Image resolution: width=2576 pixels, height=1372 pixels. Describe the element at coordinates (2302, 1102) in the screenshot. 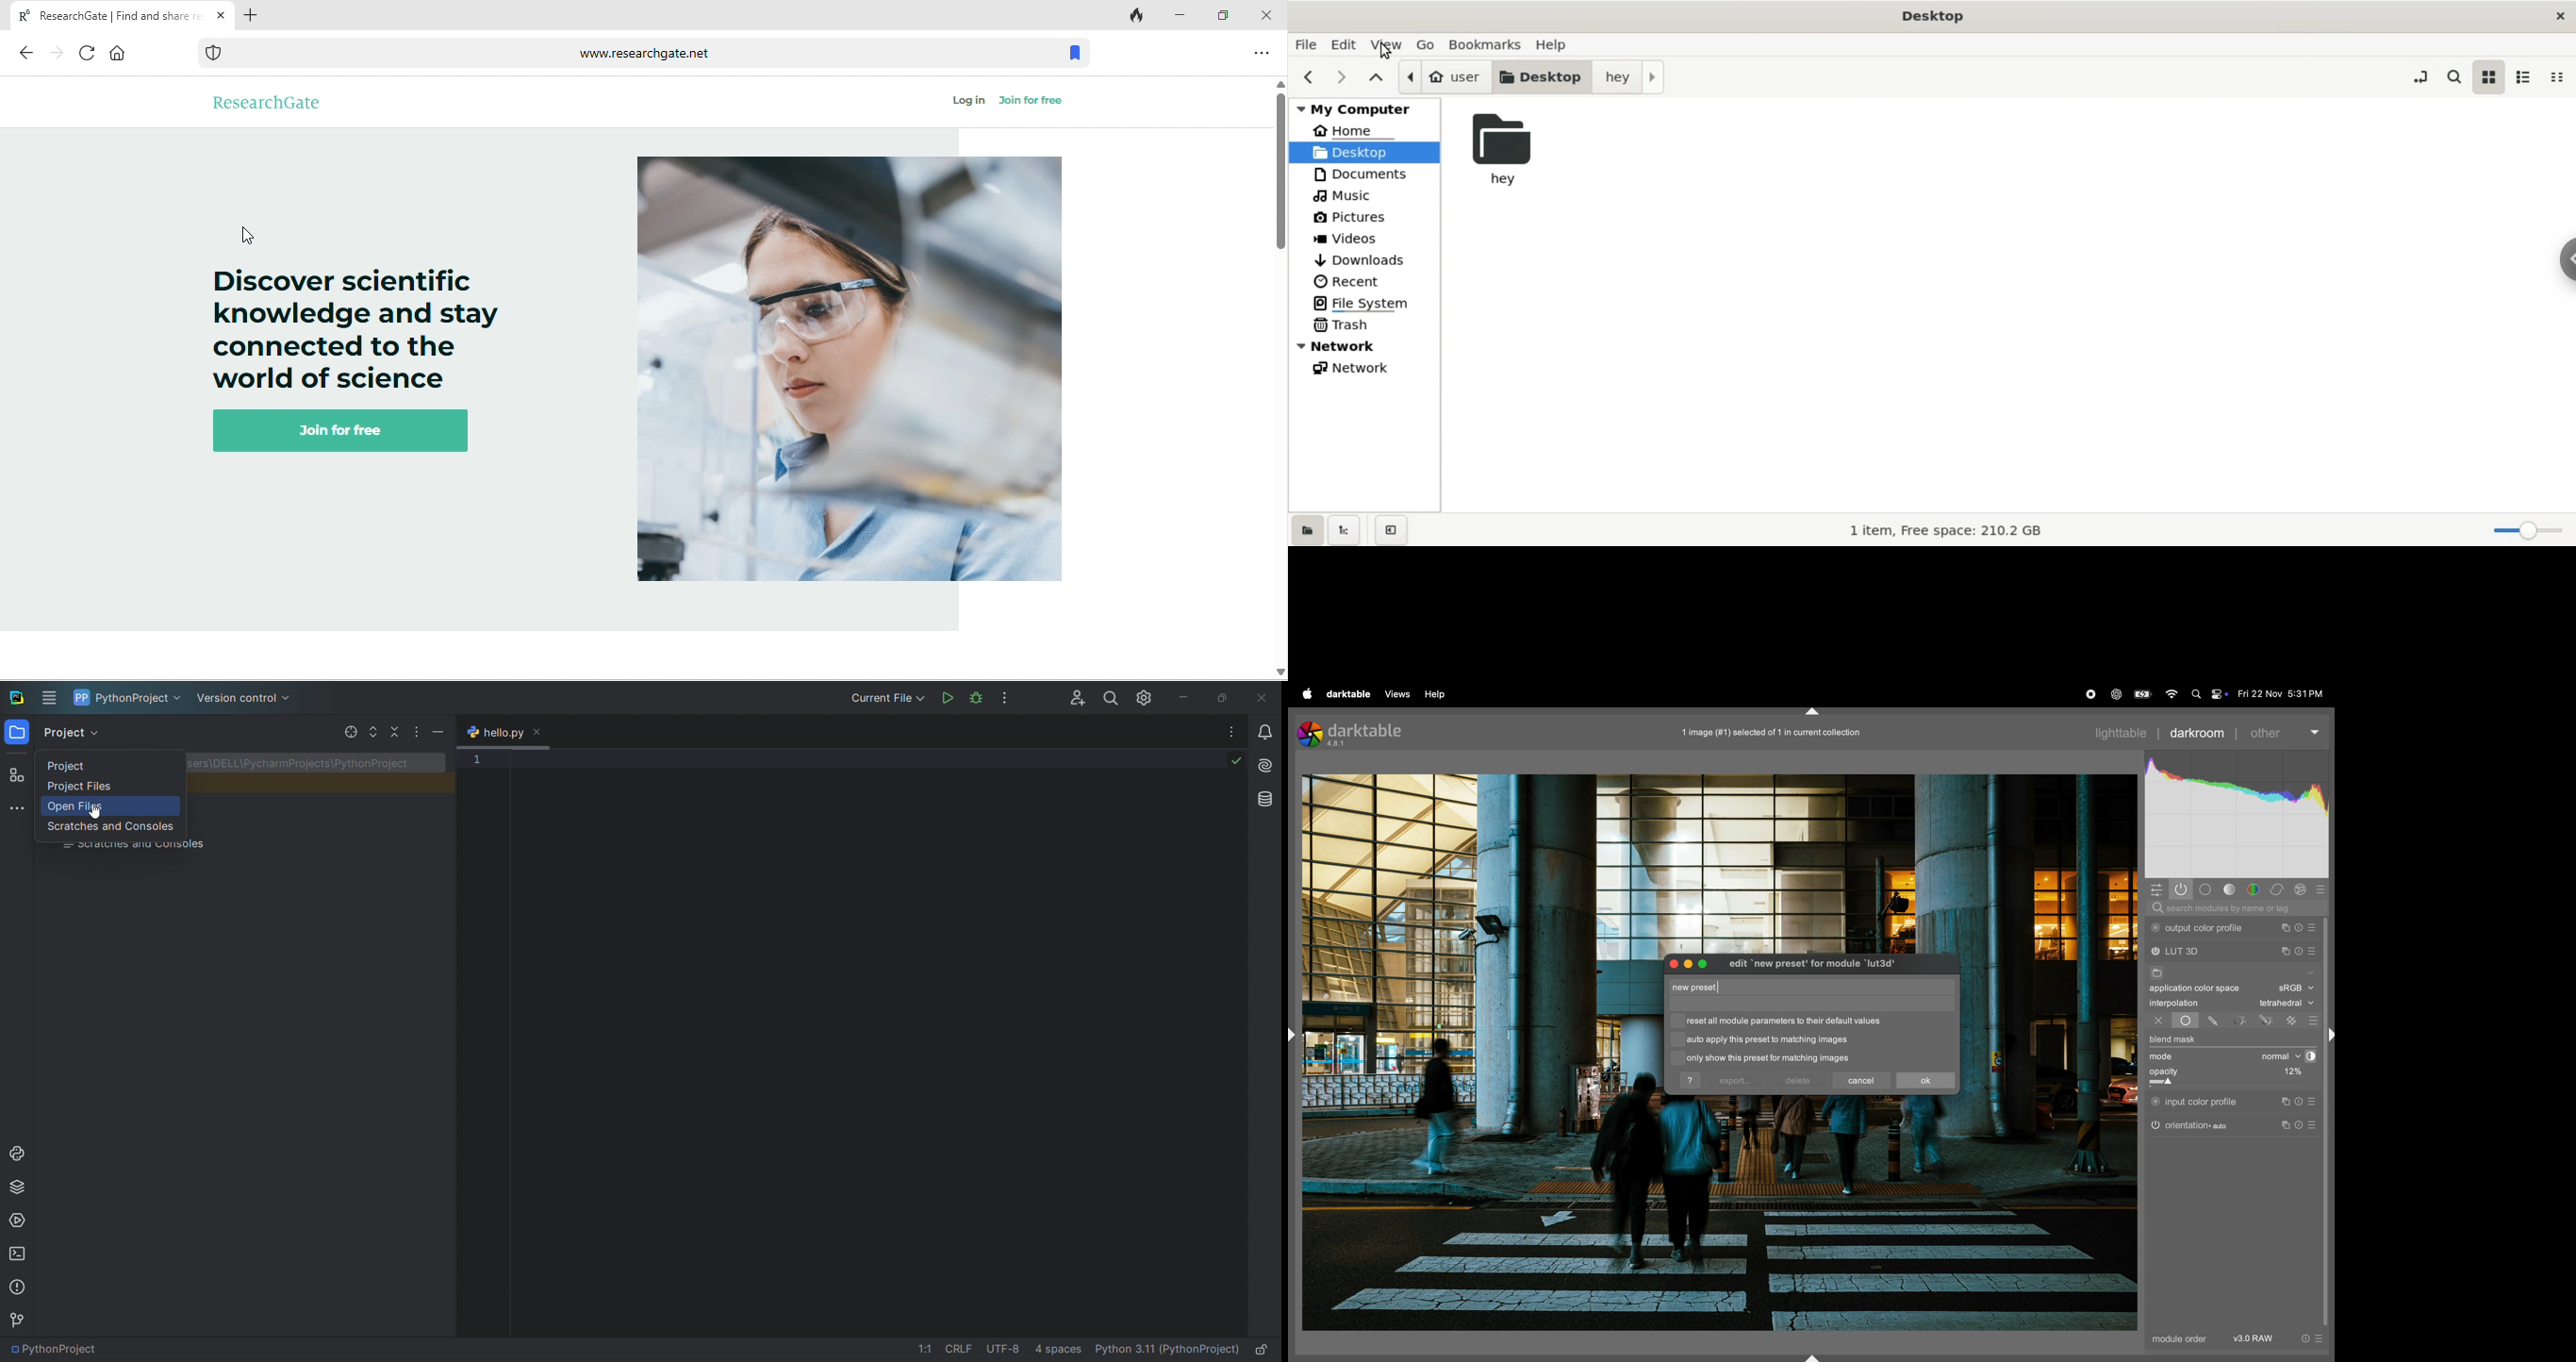

I see `reset parameters` at that location.